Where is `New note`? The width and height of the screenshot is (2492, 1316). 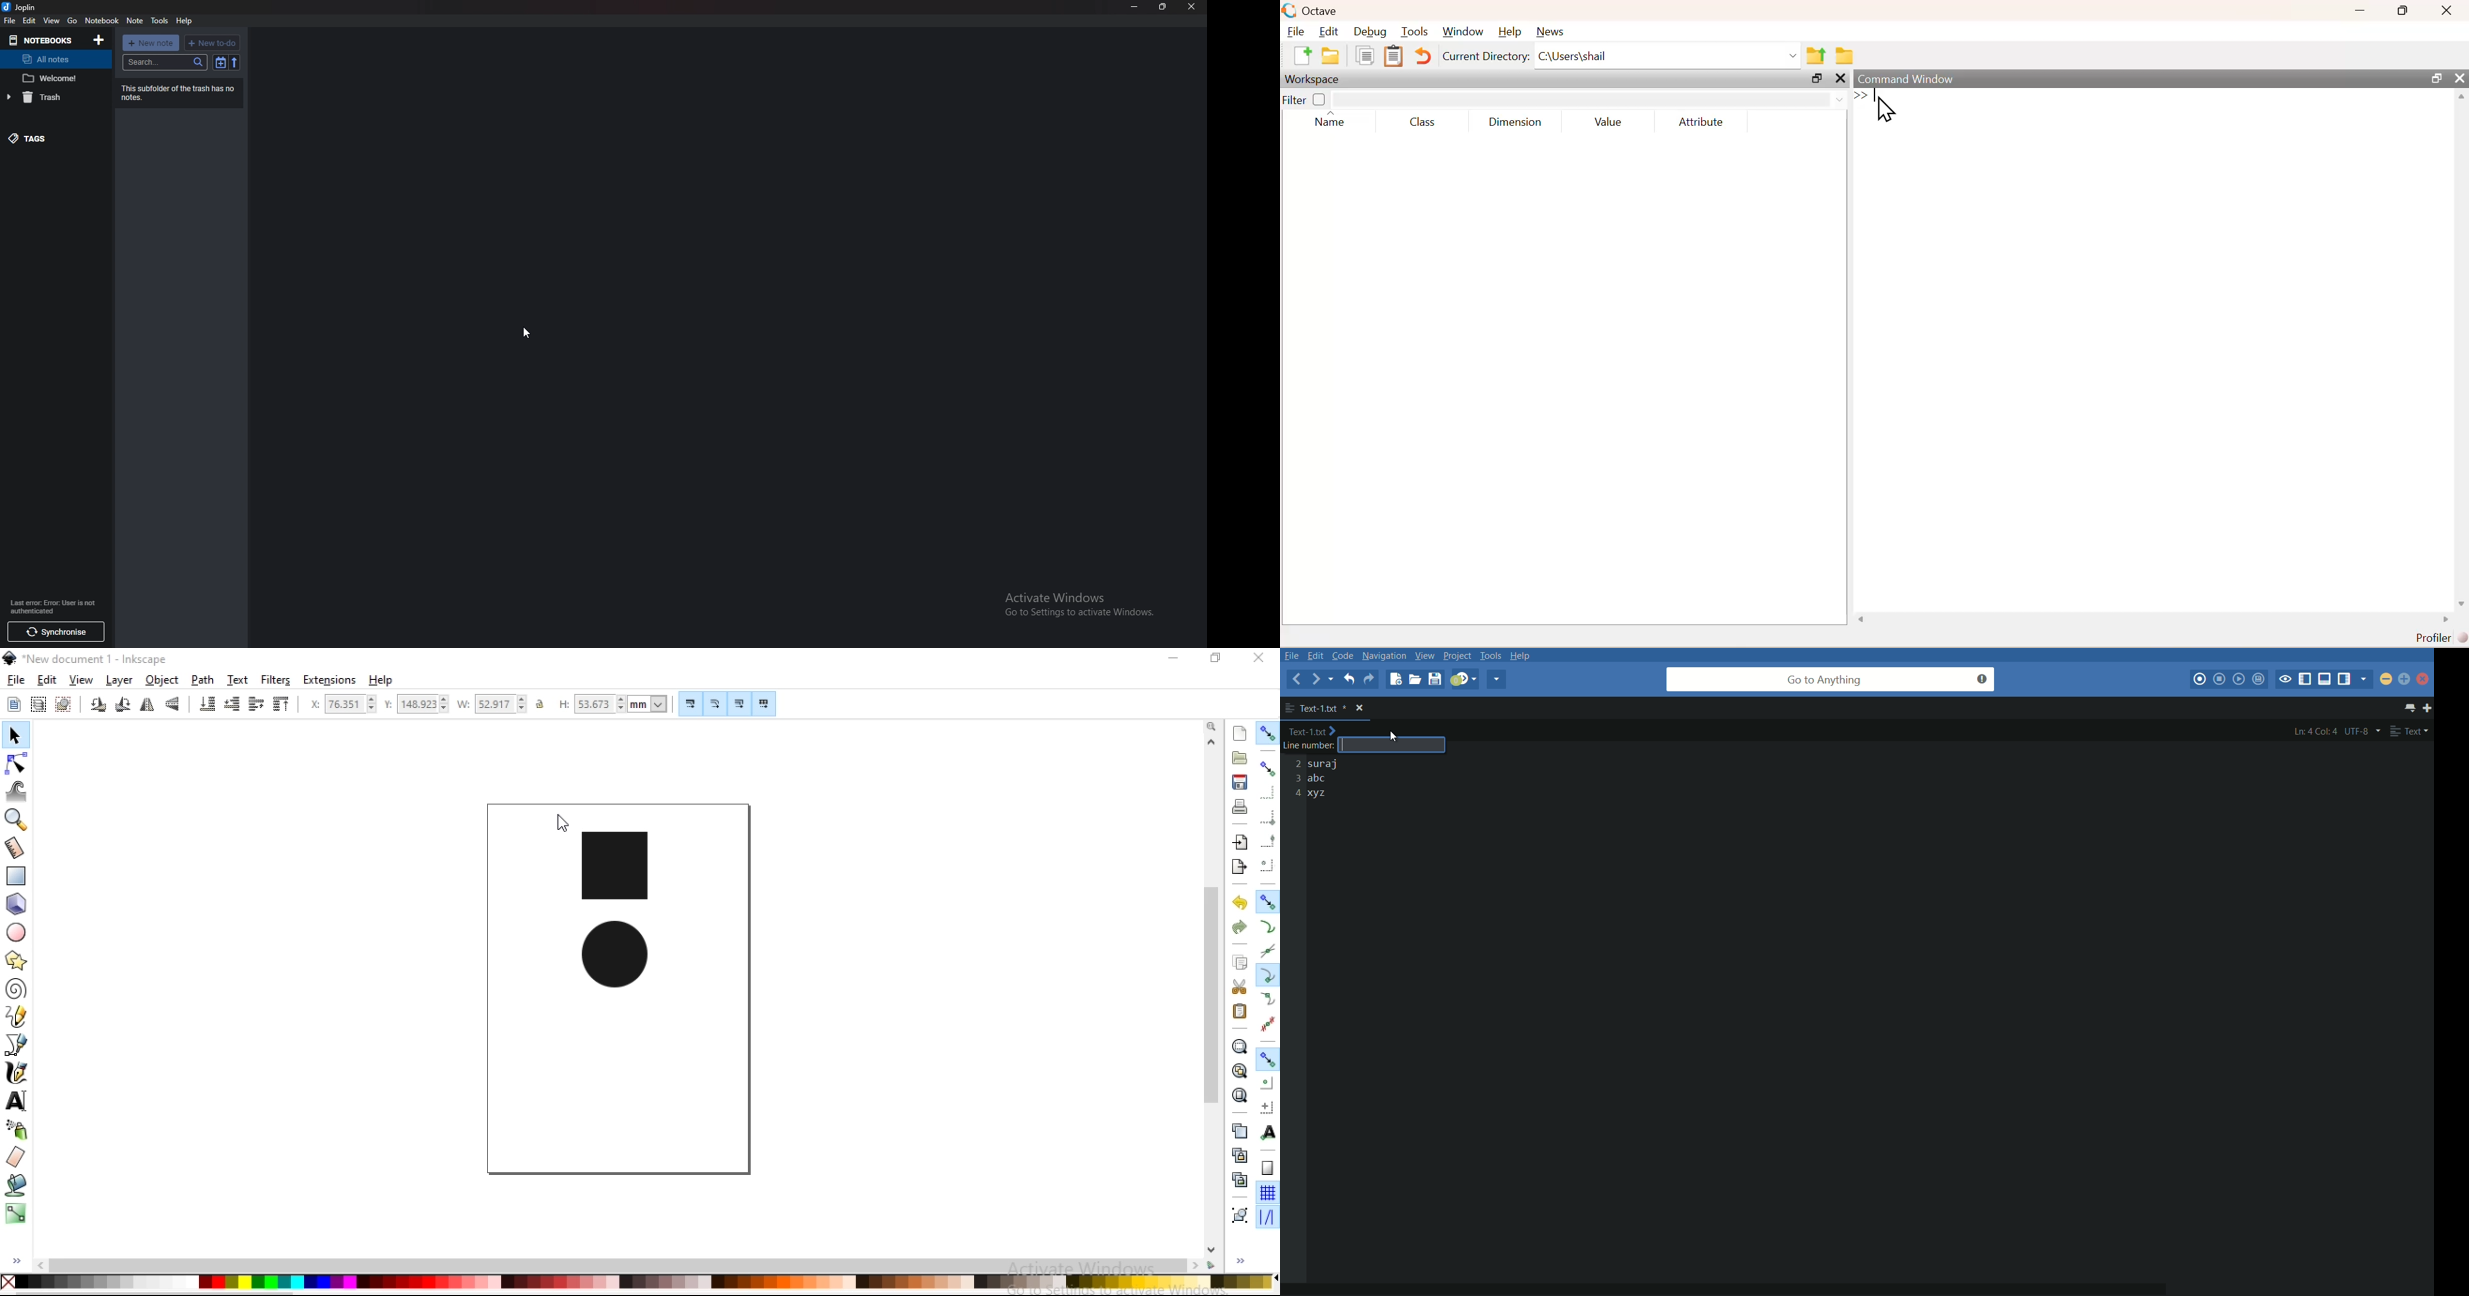 New note is located at coordinates (151, 43).